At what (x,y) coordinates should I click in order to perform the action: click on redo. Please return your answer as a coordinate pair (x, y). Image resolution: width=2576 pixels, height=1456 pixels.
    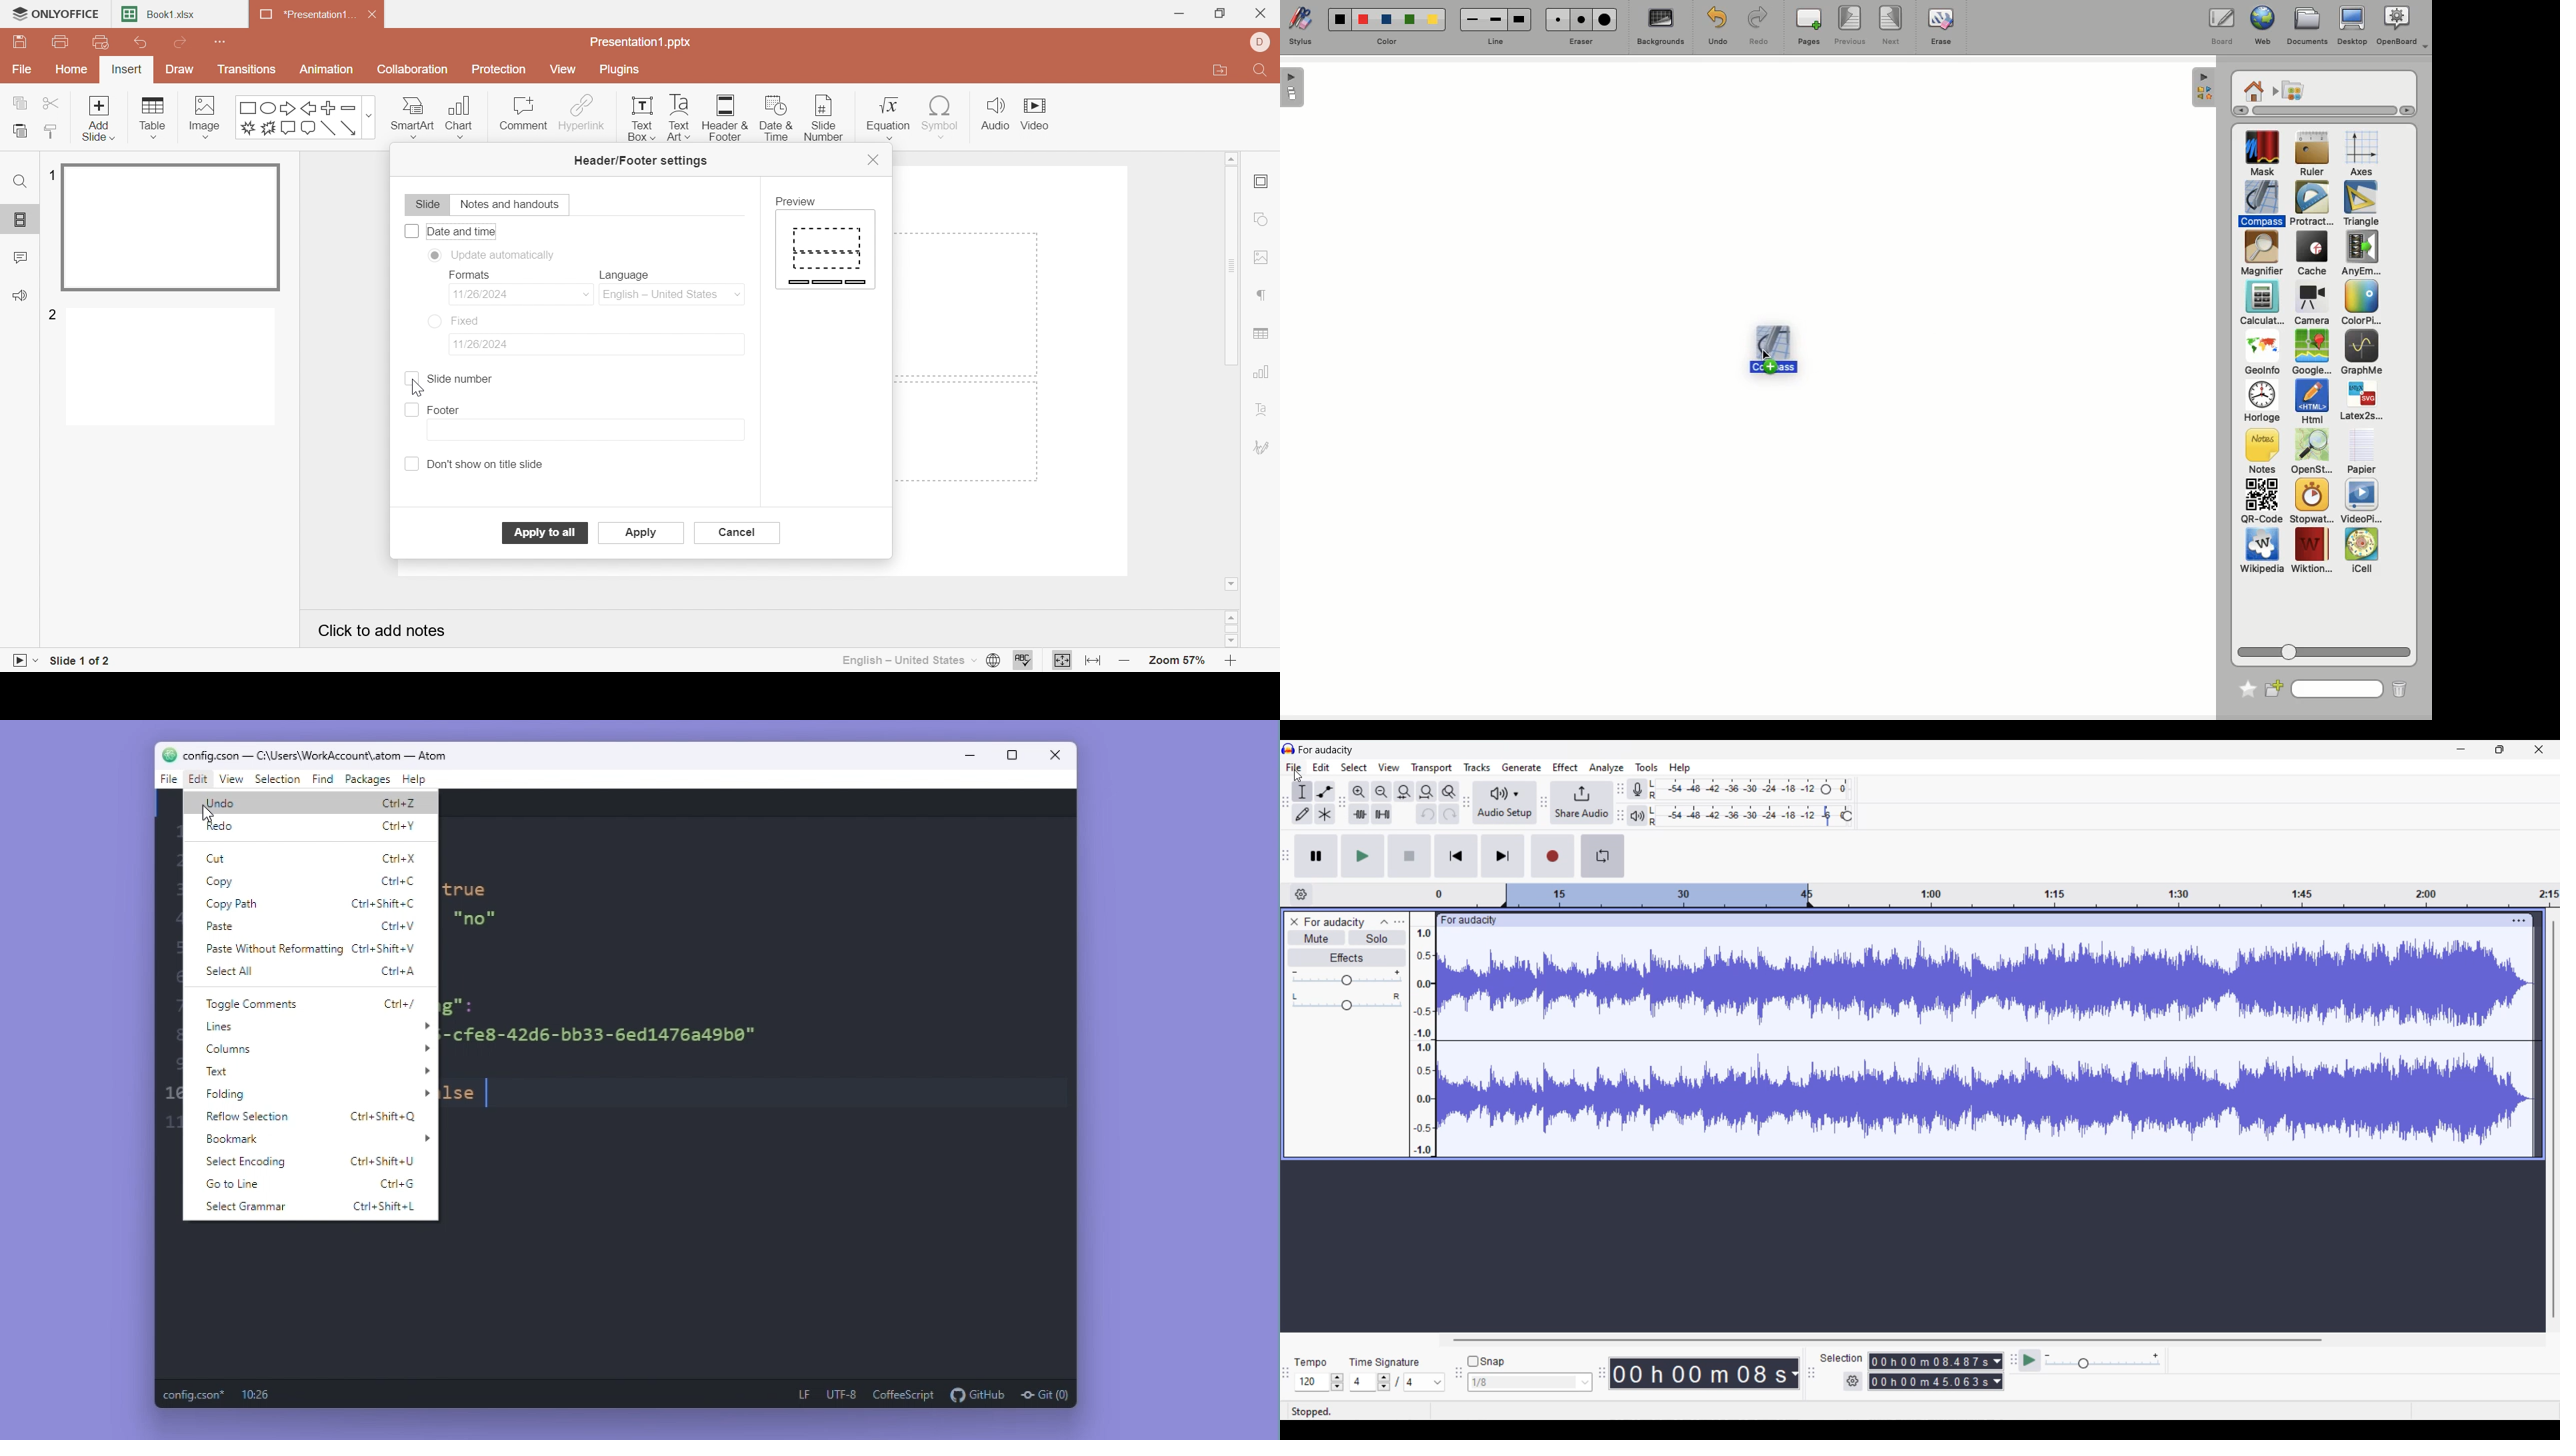
    Looking at the image, I should click on (222, 827).